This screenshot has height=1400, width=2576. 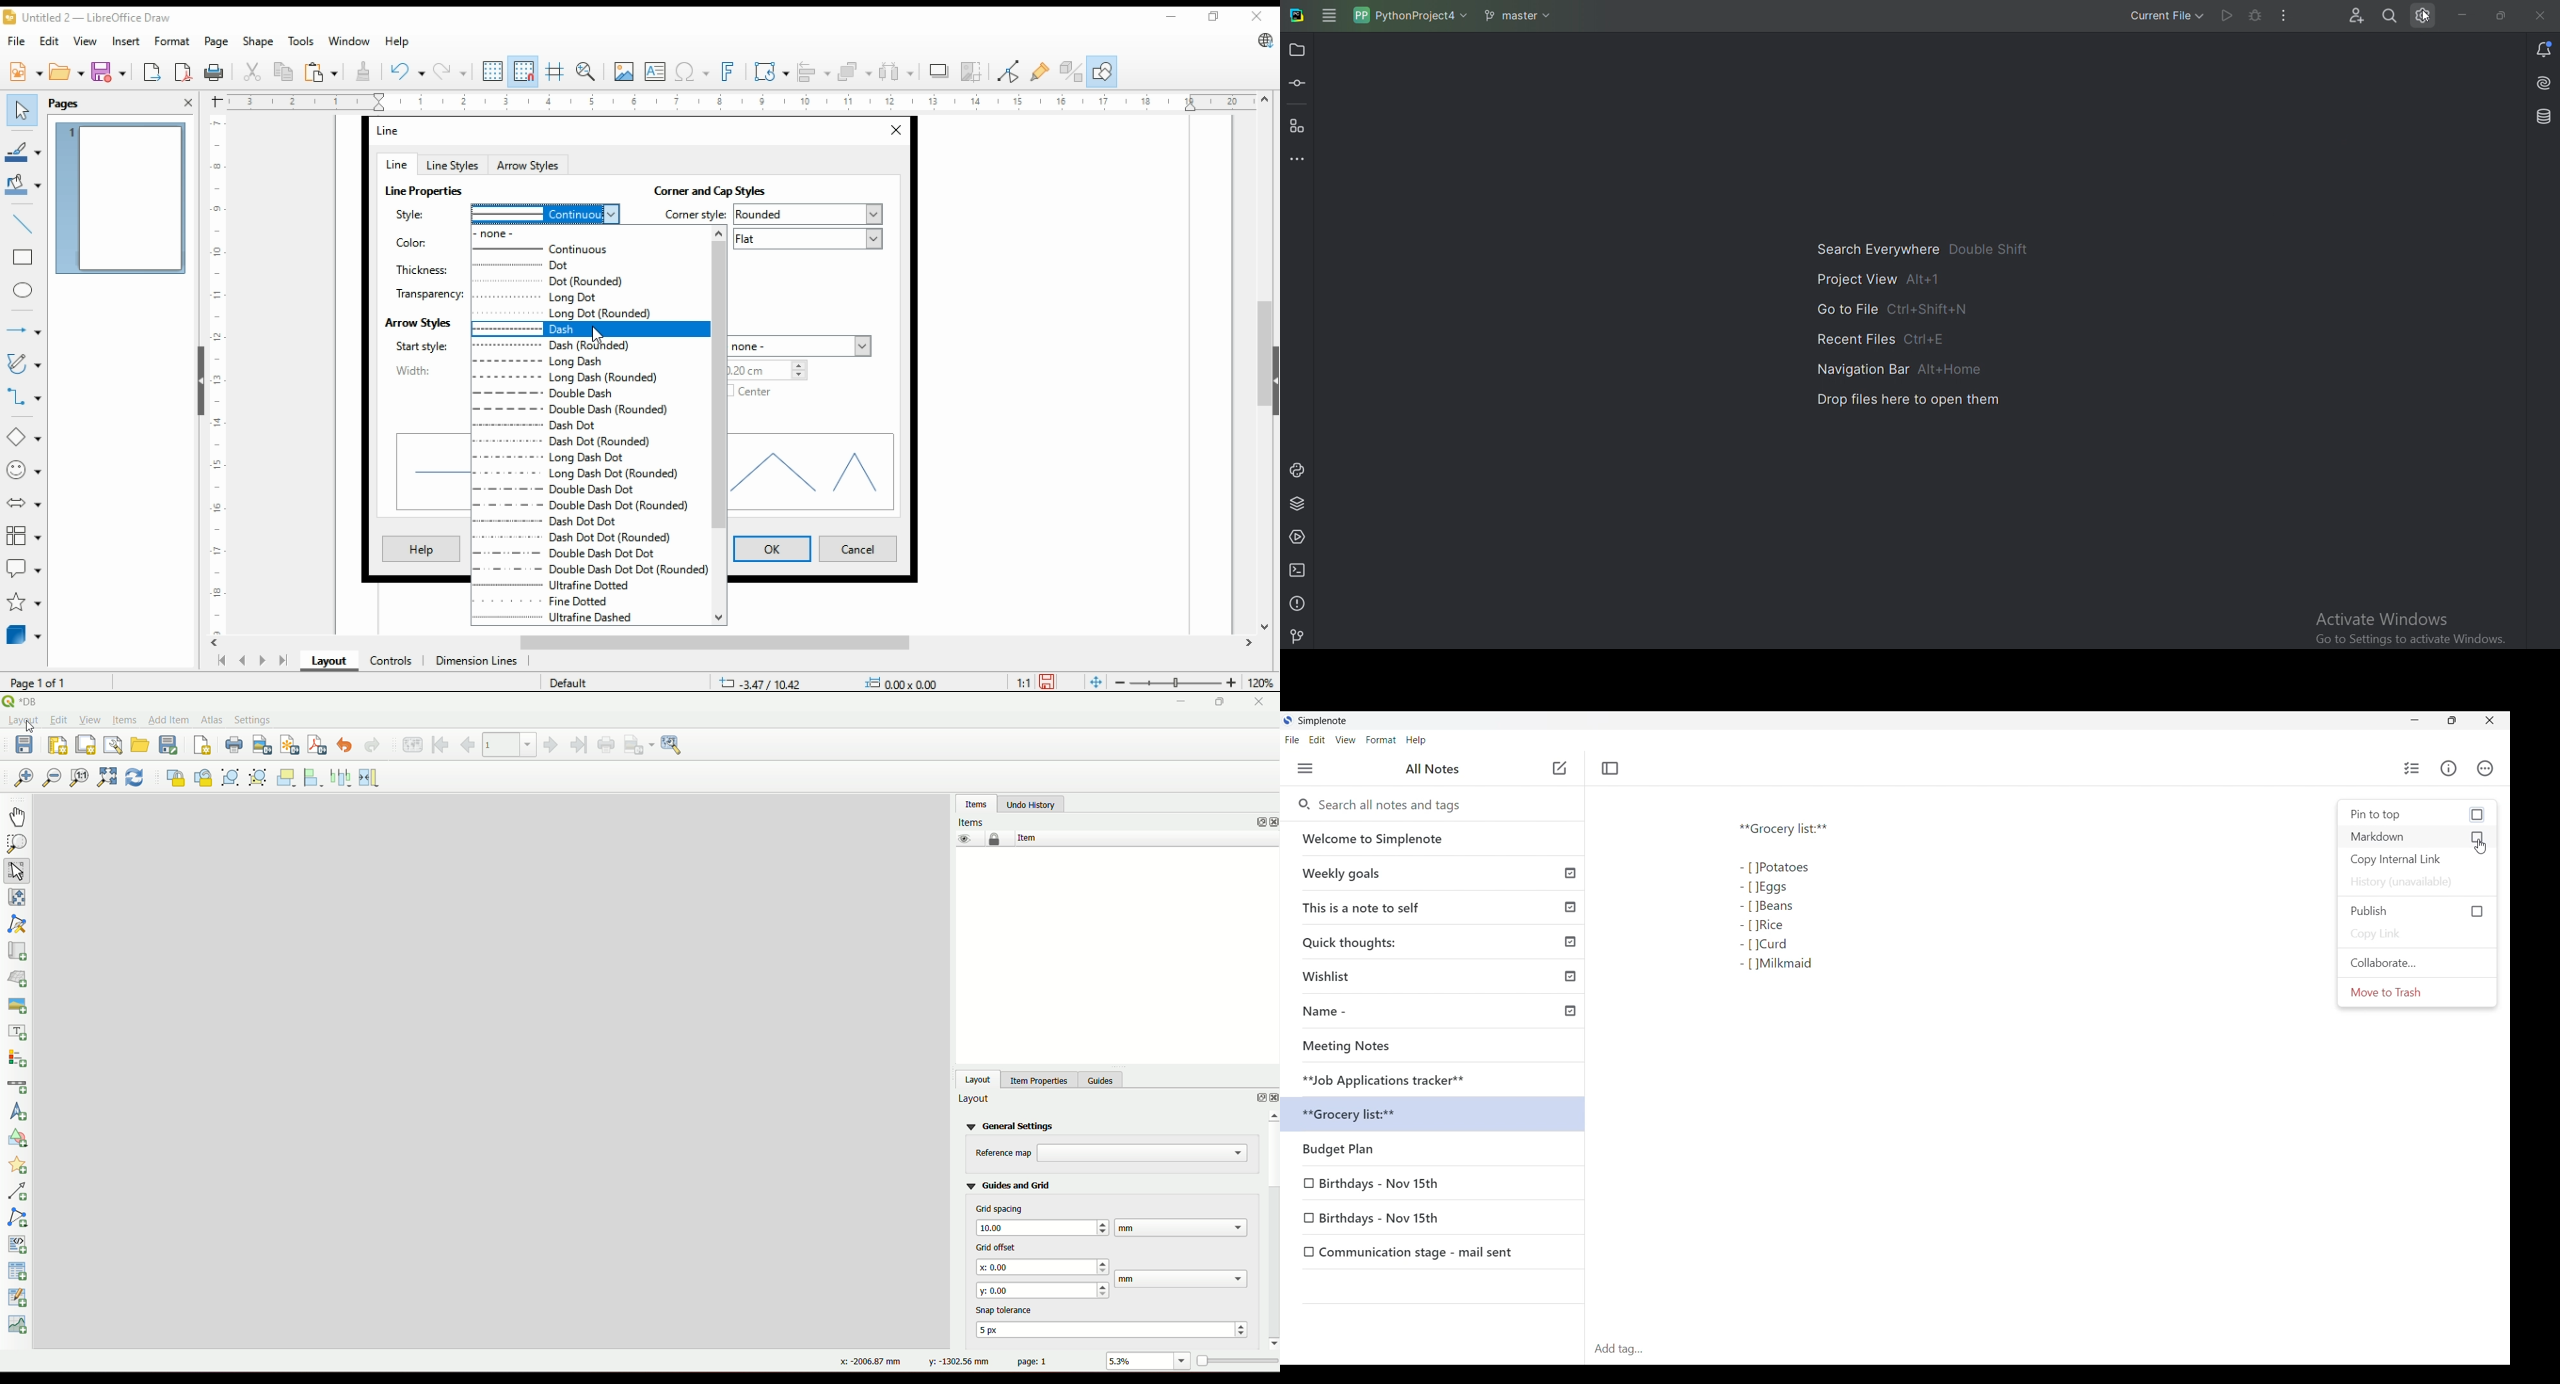 What do you see at coordinates (215, 72) in the screenshot?
I see `print` at bounding box center [215, 72].